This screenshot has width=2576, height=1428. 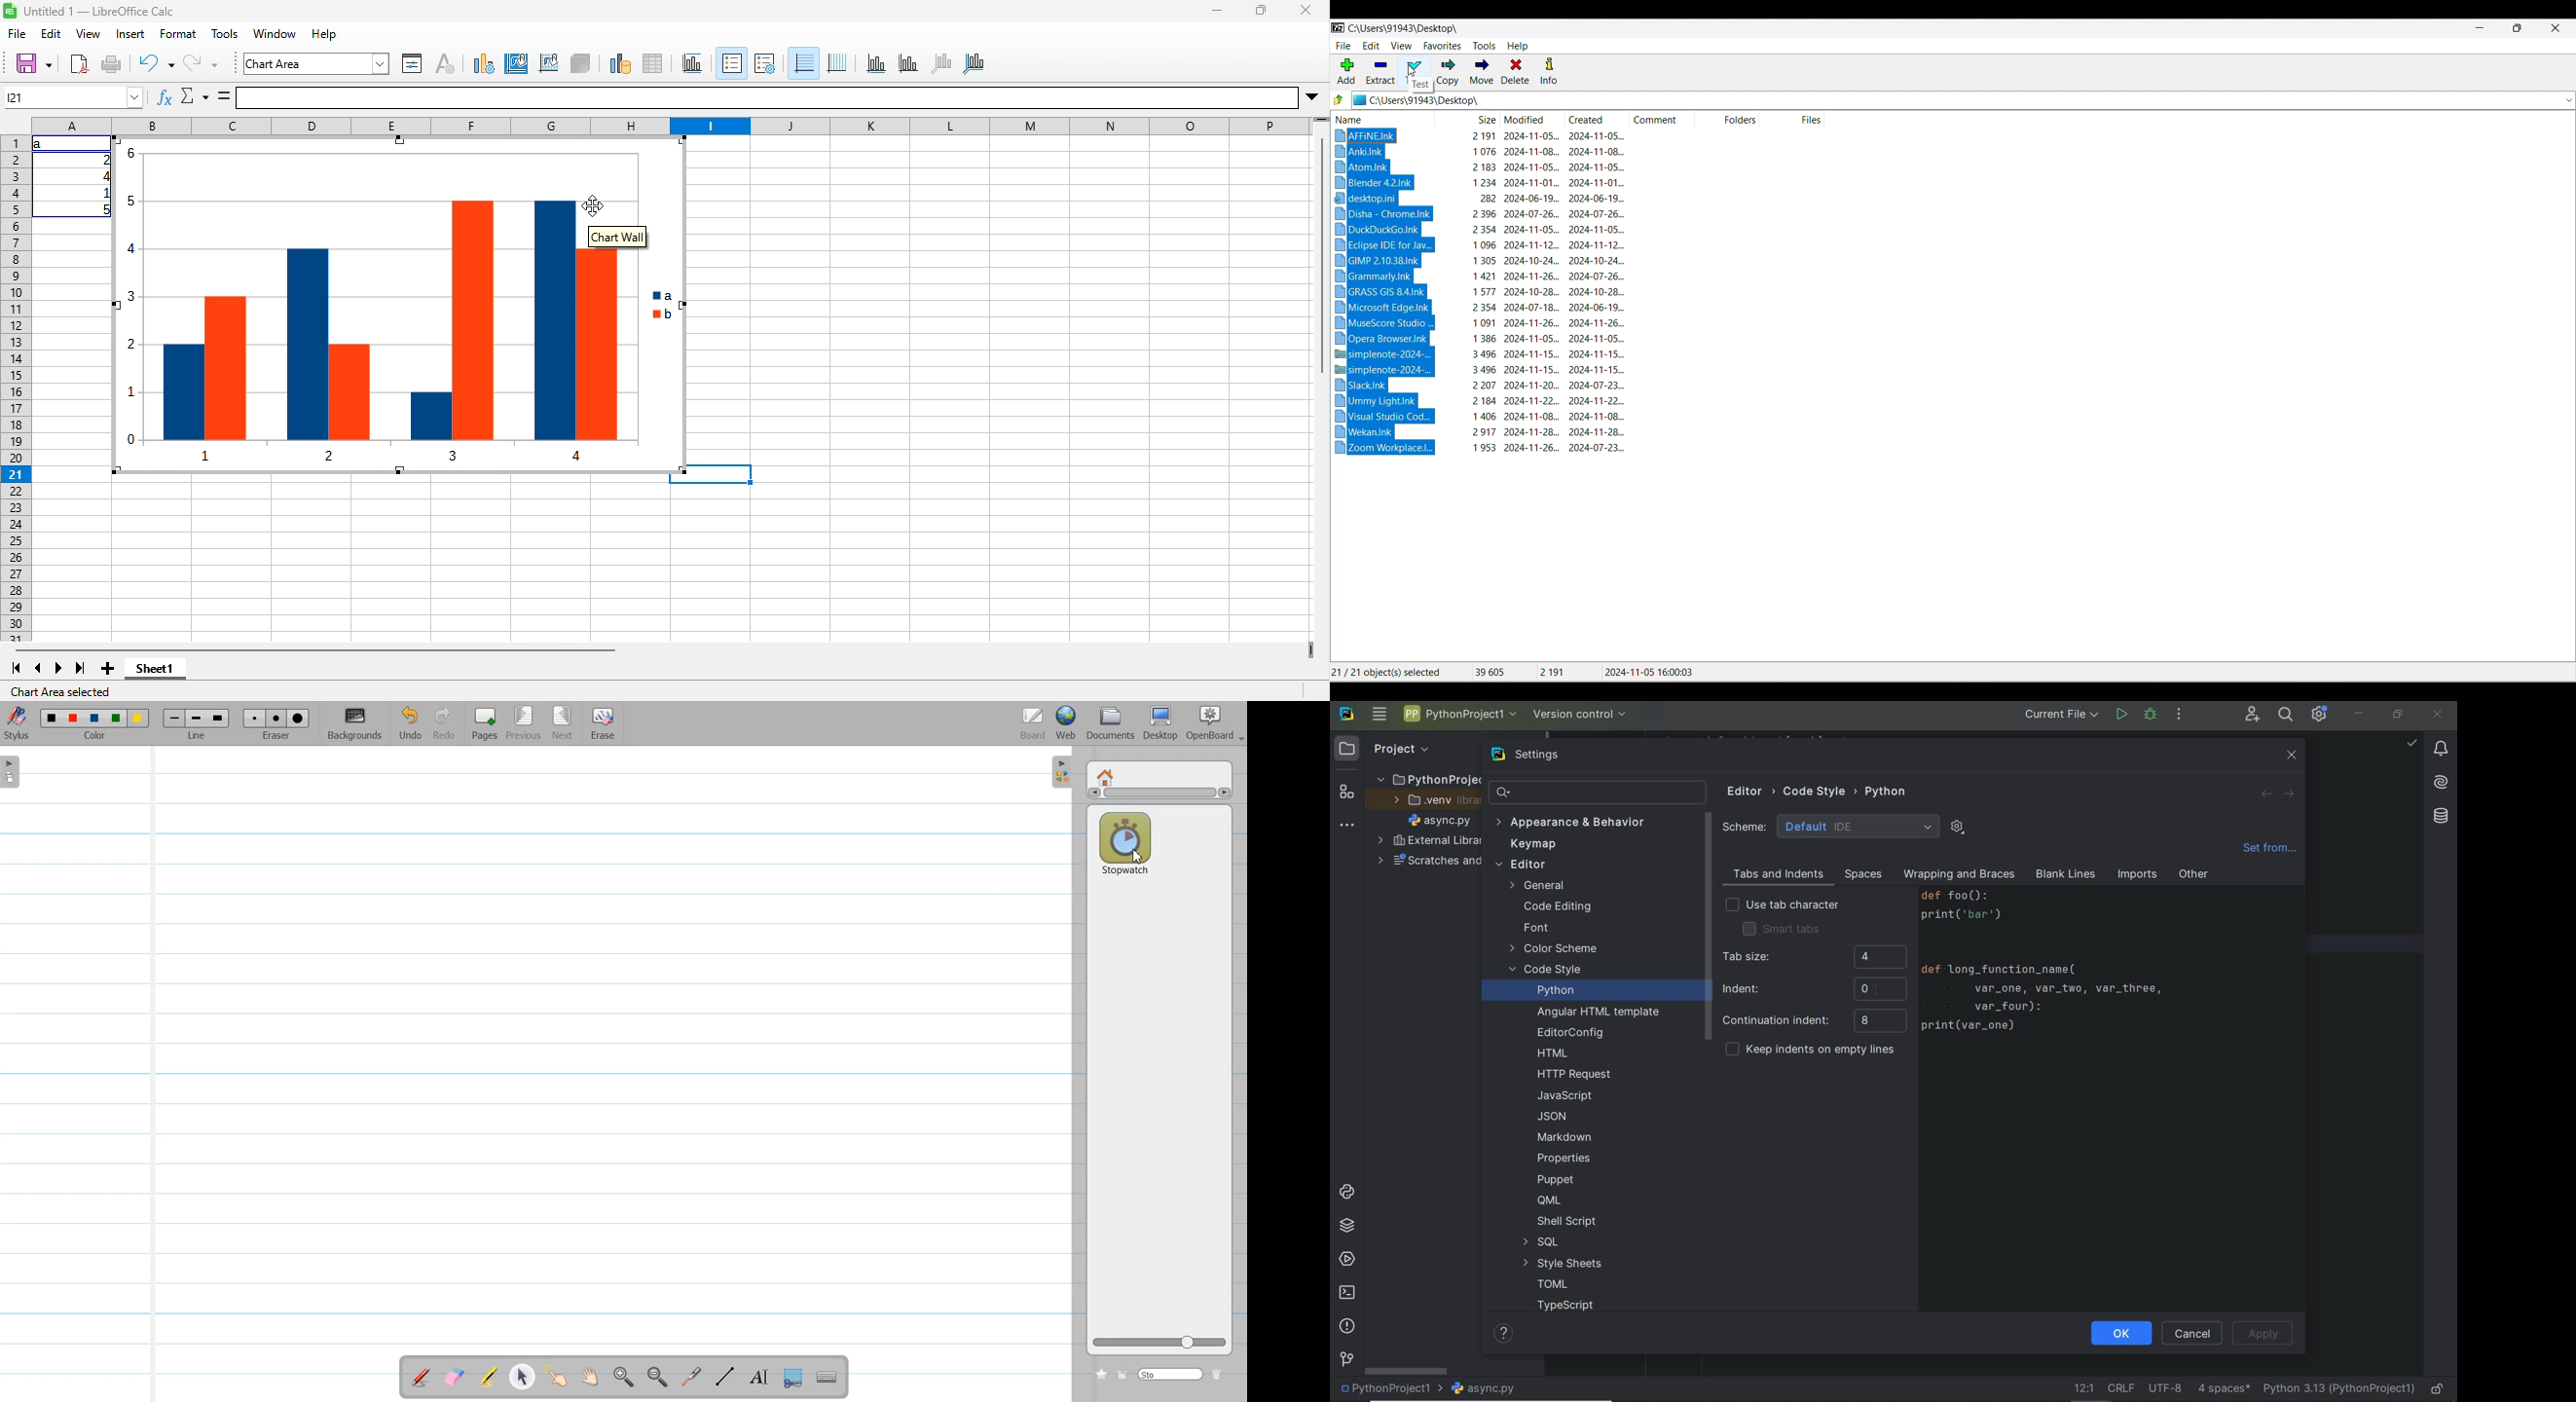 What do you see at coordinates (1338, 100) in the screenshot?
I see `Go to previous folder` at bounding box center [1338, 100].